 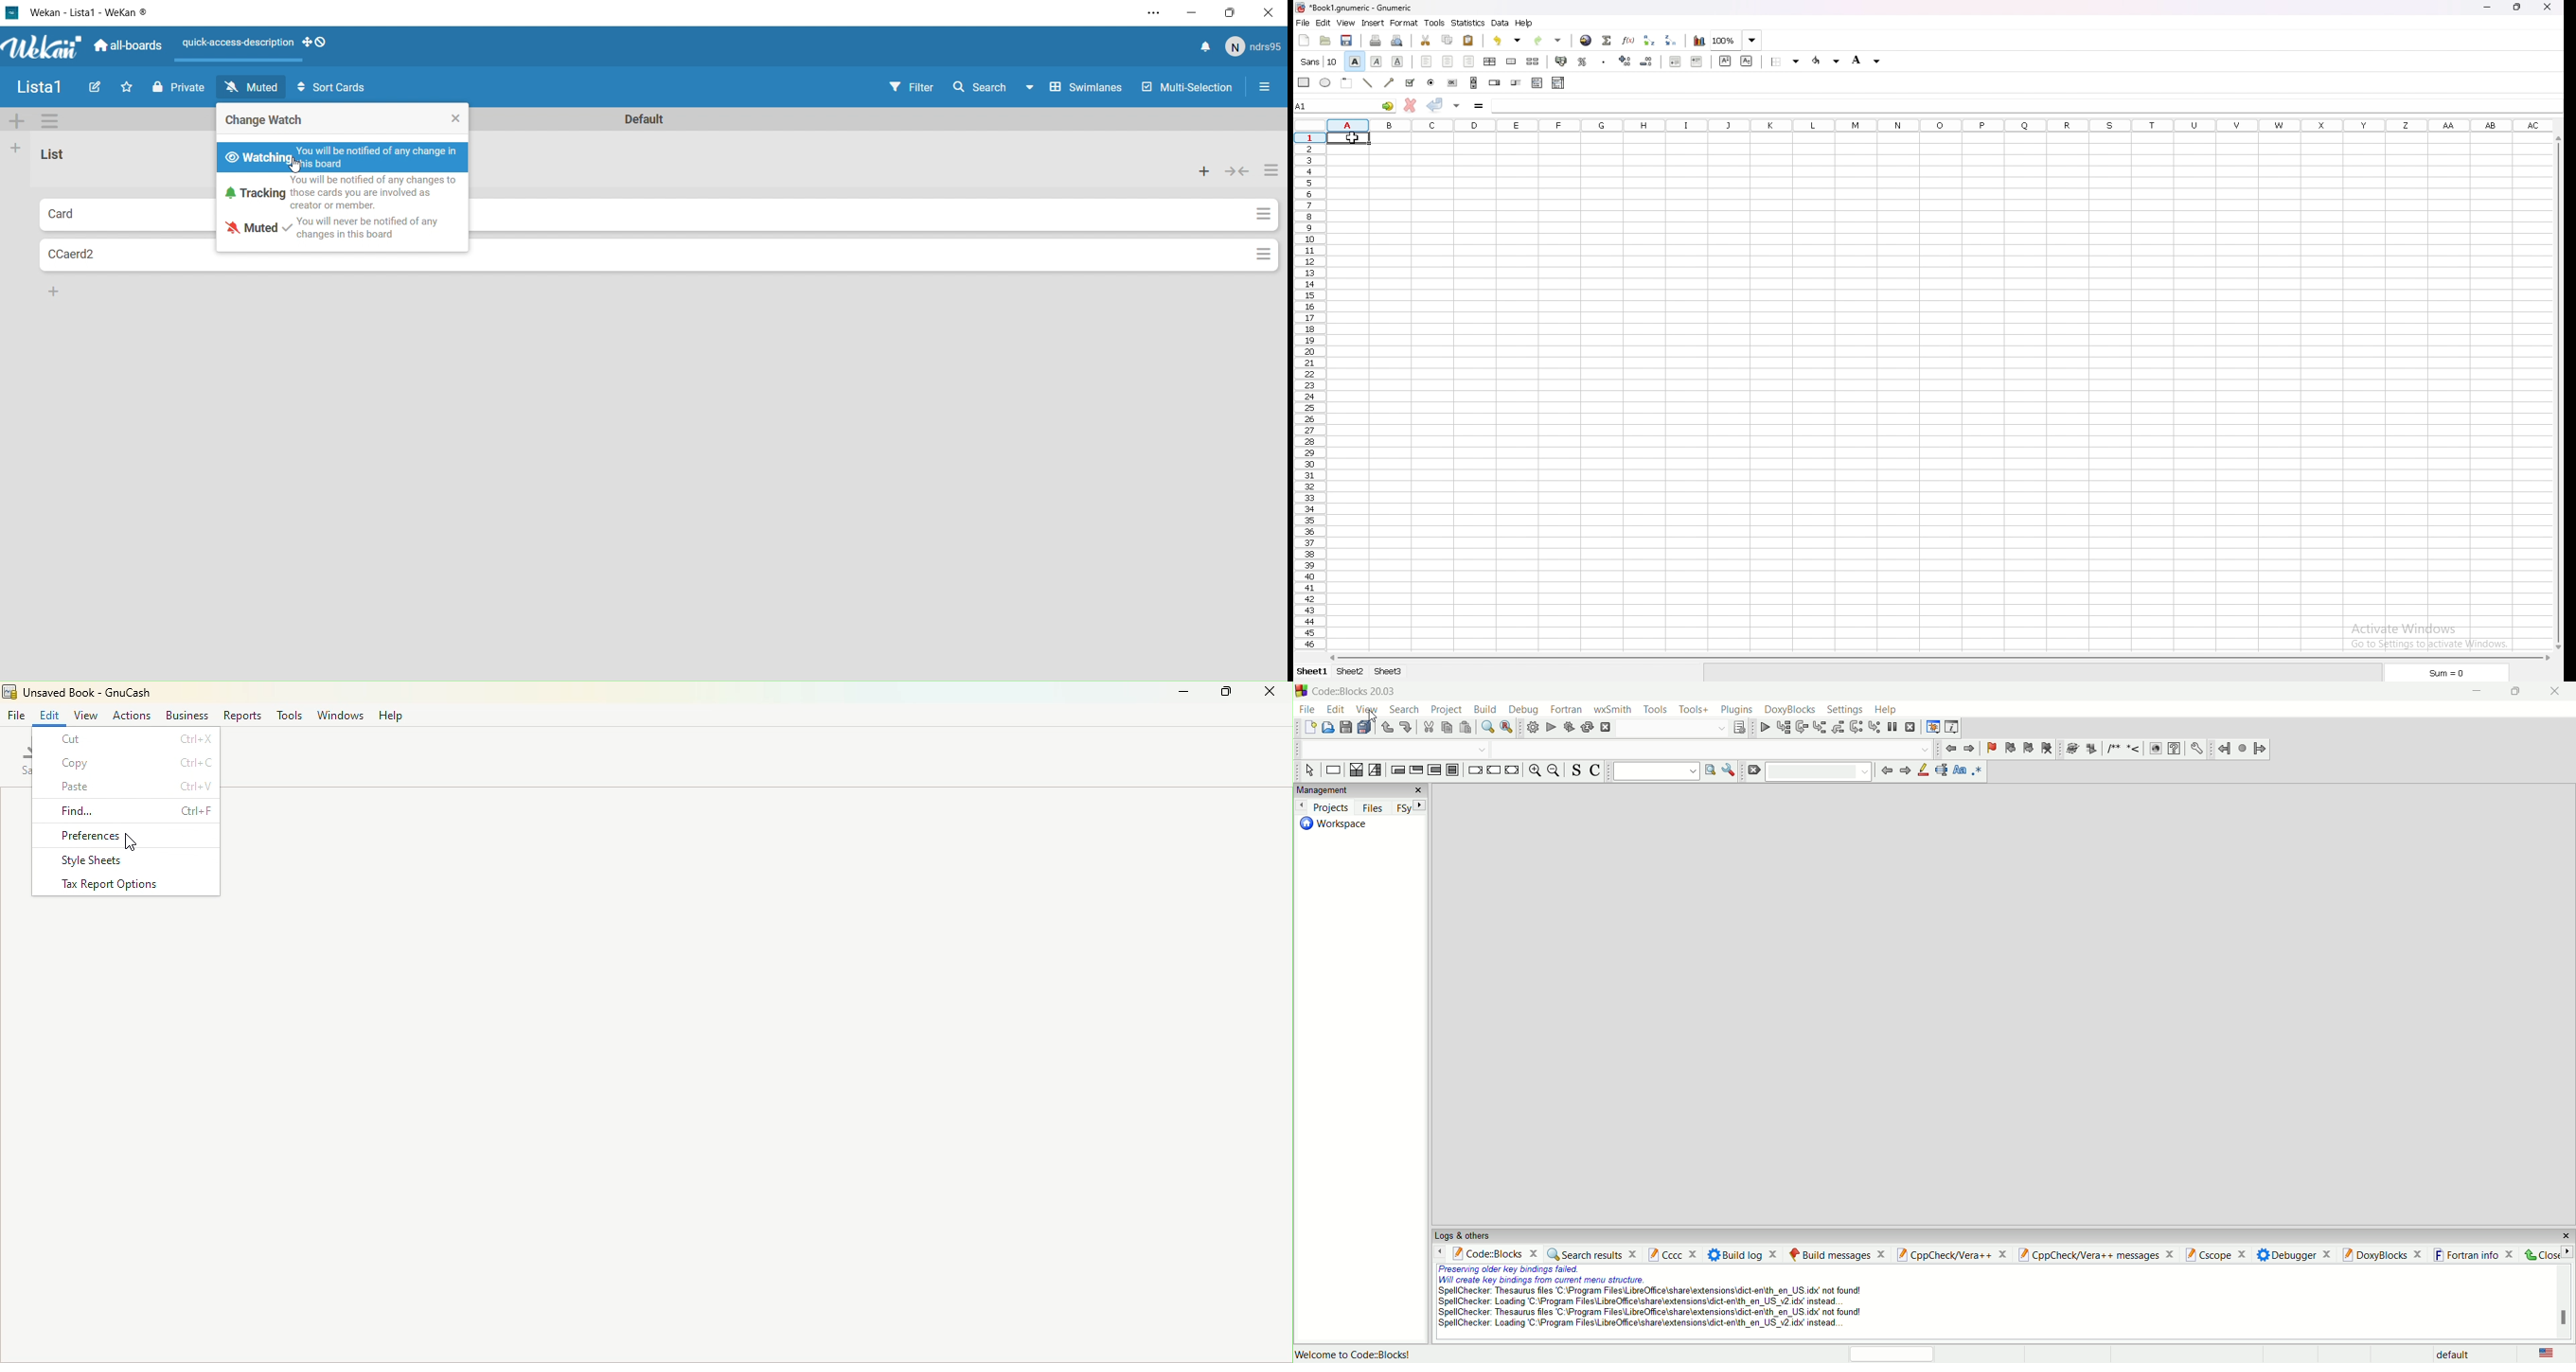 What do you see at coordinates (1474, 770) in the screenshot?
I see `break` at bounding box center [1474, 770].